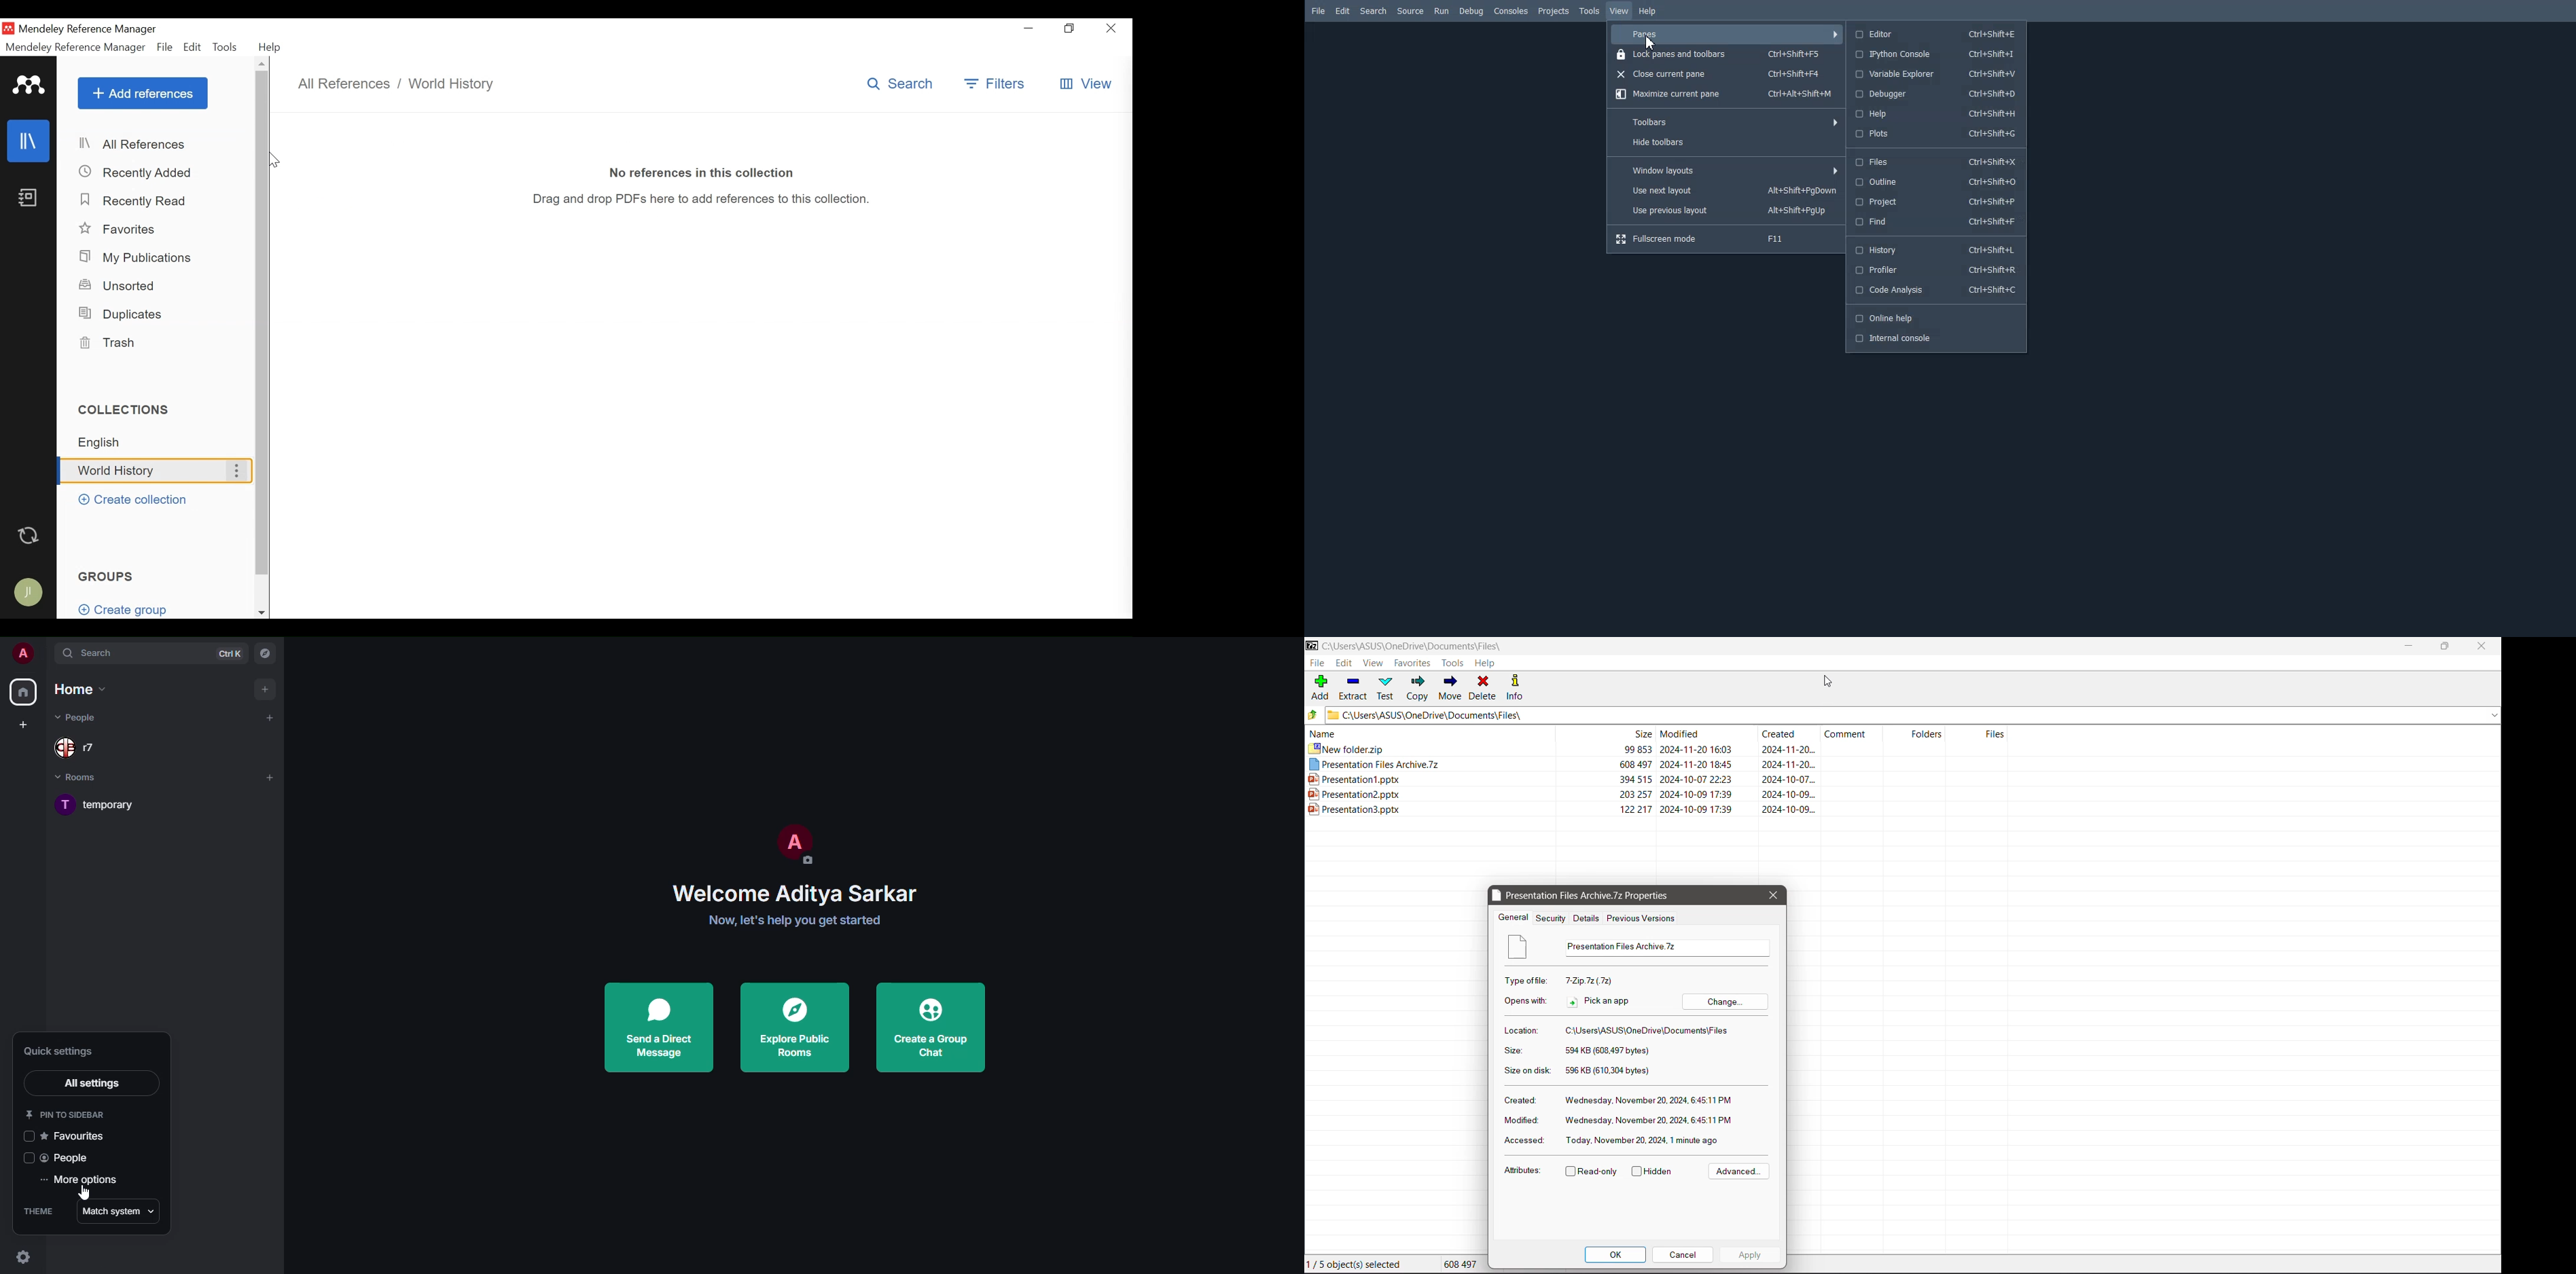  Describe the element at coordinates (1652, 44) in the screenshot. I see `cursor on pages` at that location.